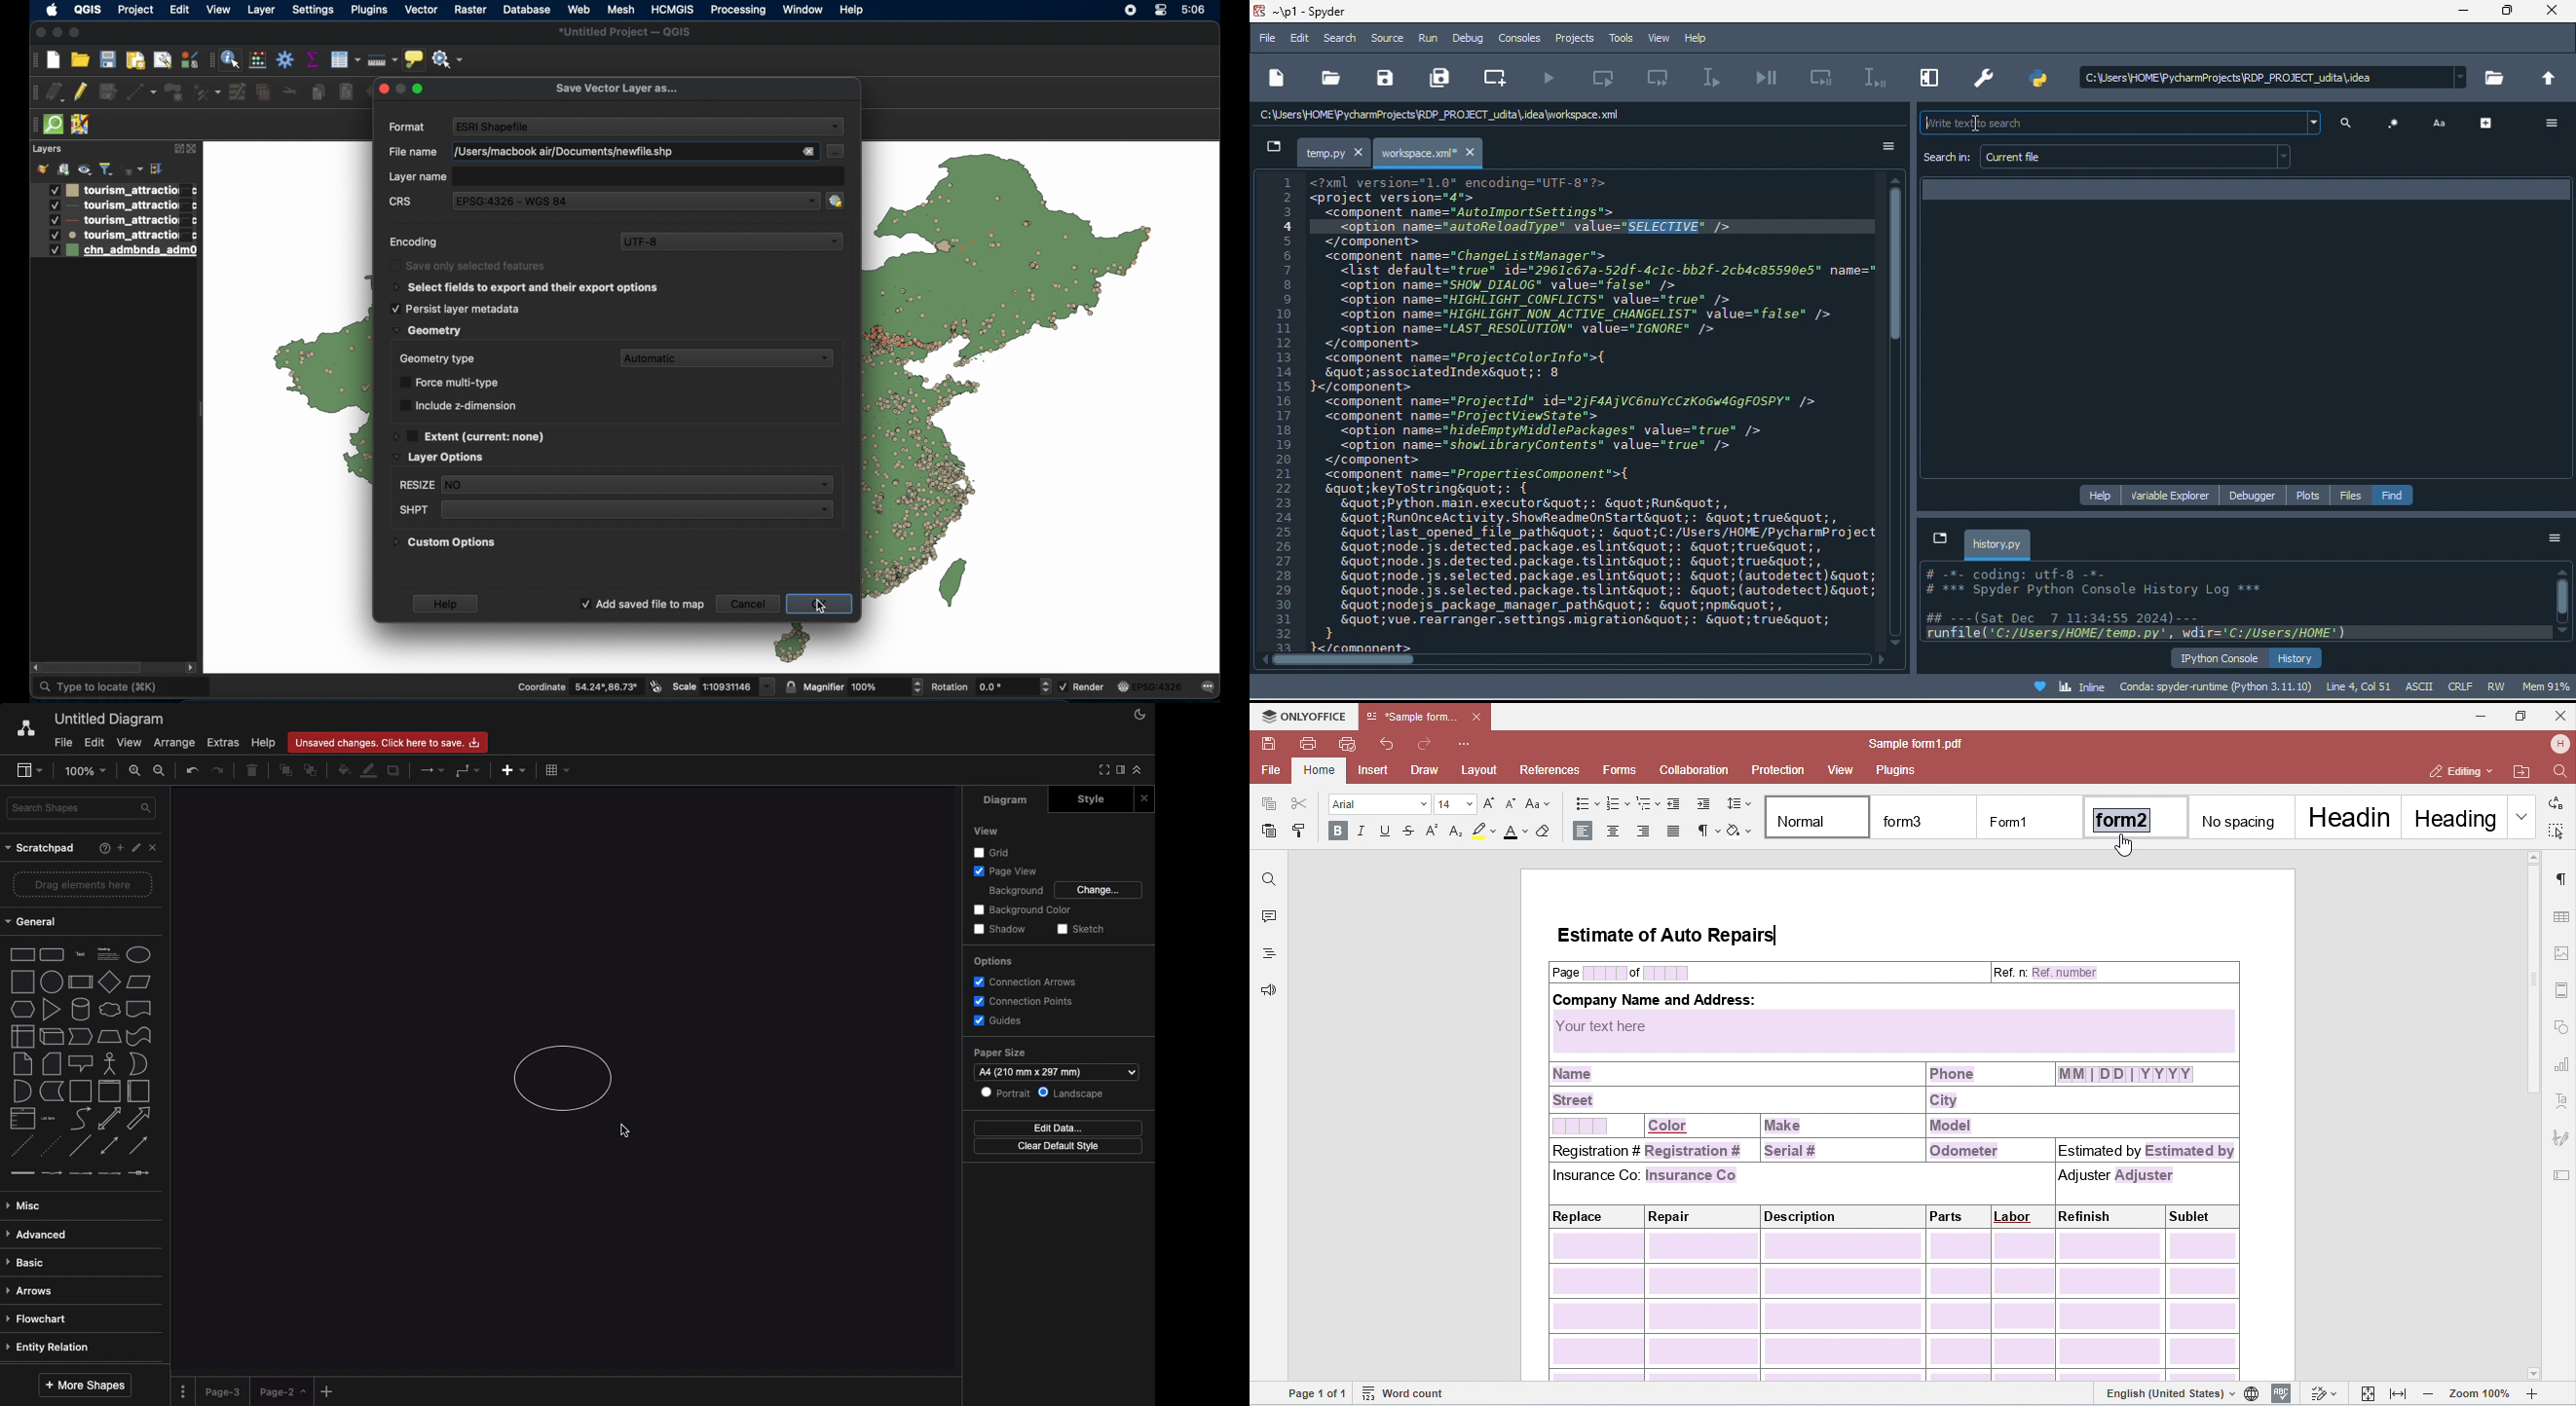 This screenshot has height=1428, width=2576. What do you see at coordinates (1025, 1002) in the screenshot?
I see `Connection points` at bounding box center [1025, 1002].